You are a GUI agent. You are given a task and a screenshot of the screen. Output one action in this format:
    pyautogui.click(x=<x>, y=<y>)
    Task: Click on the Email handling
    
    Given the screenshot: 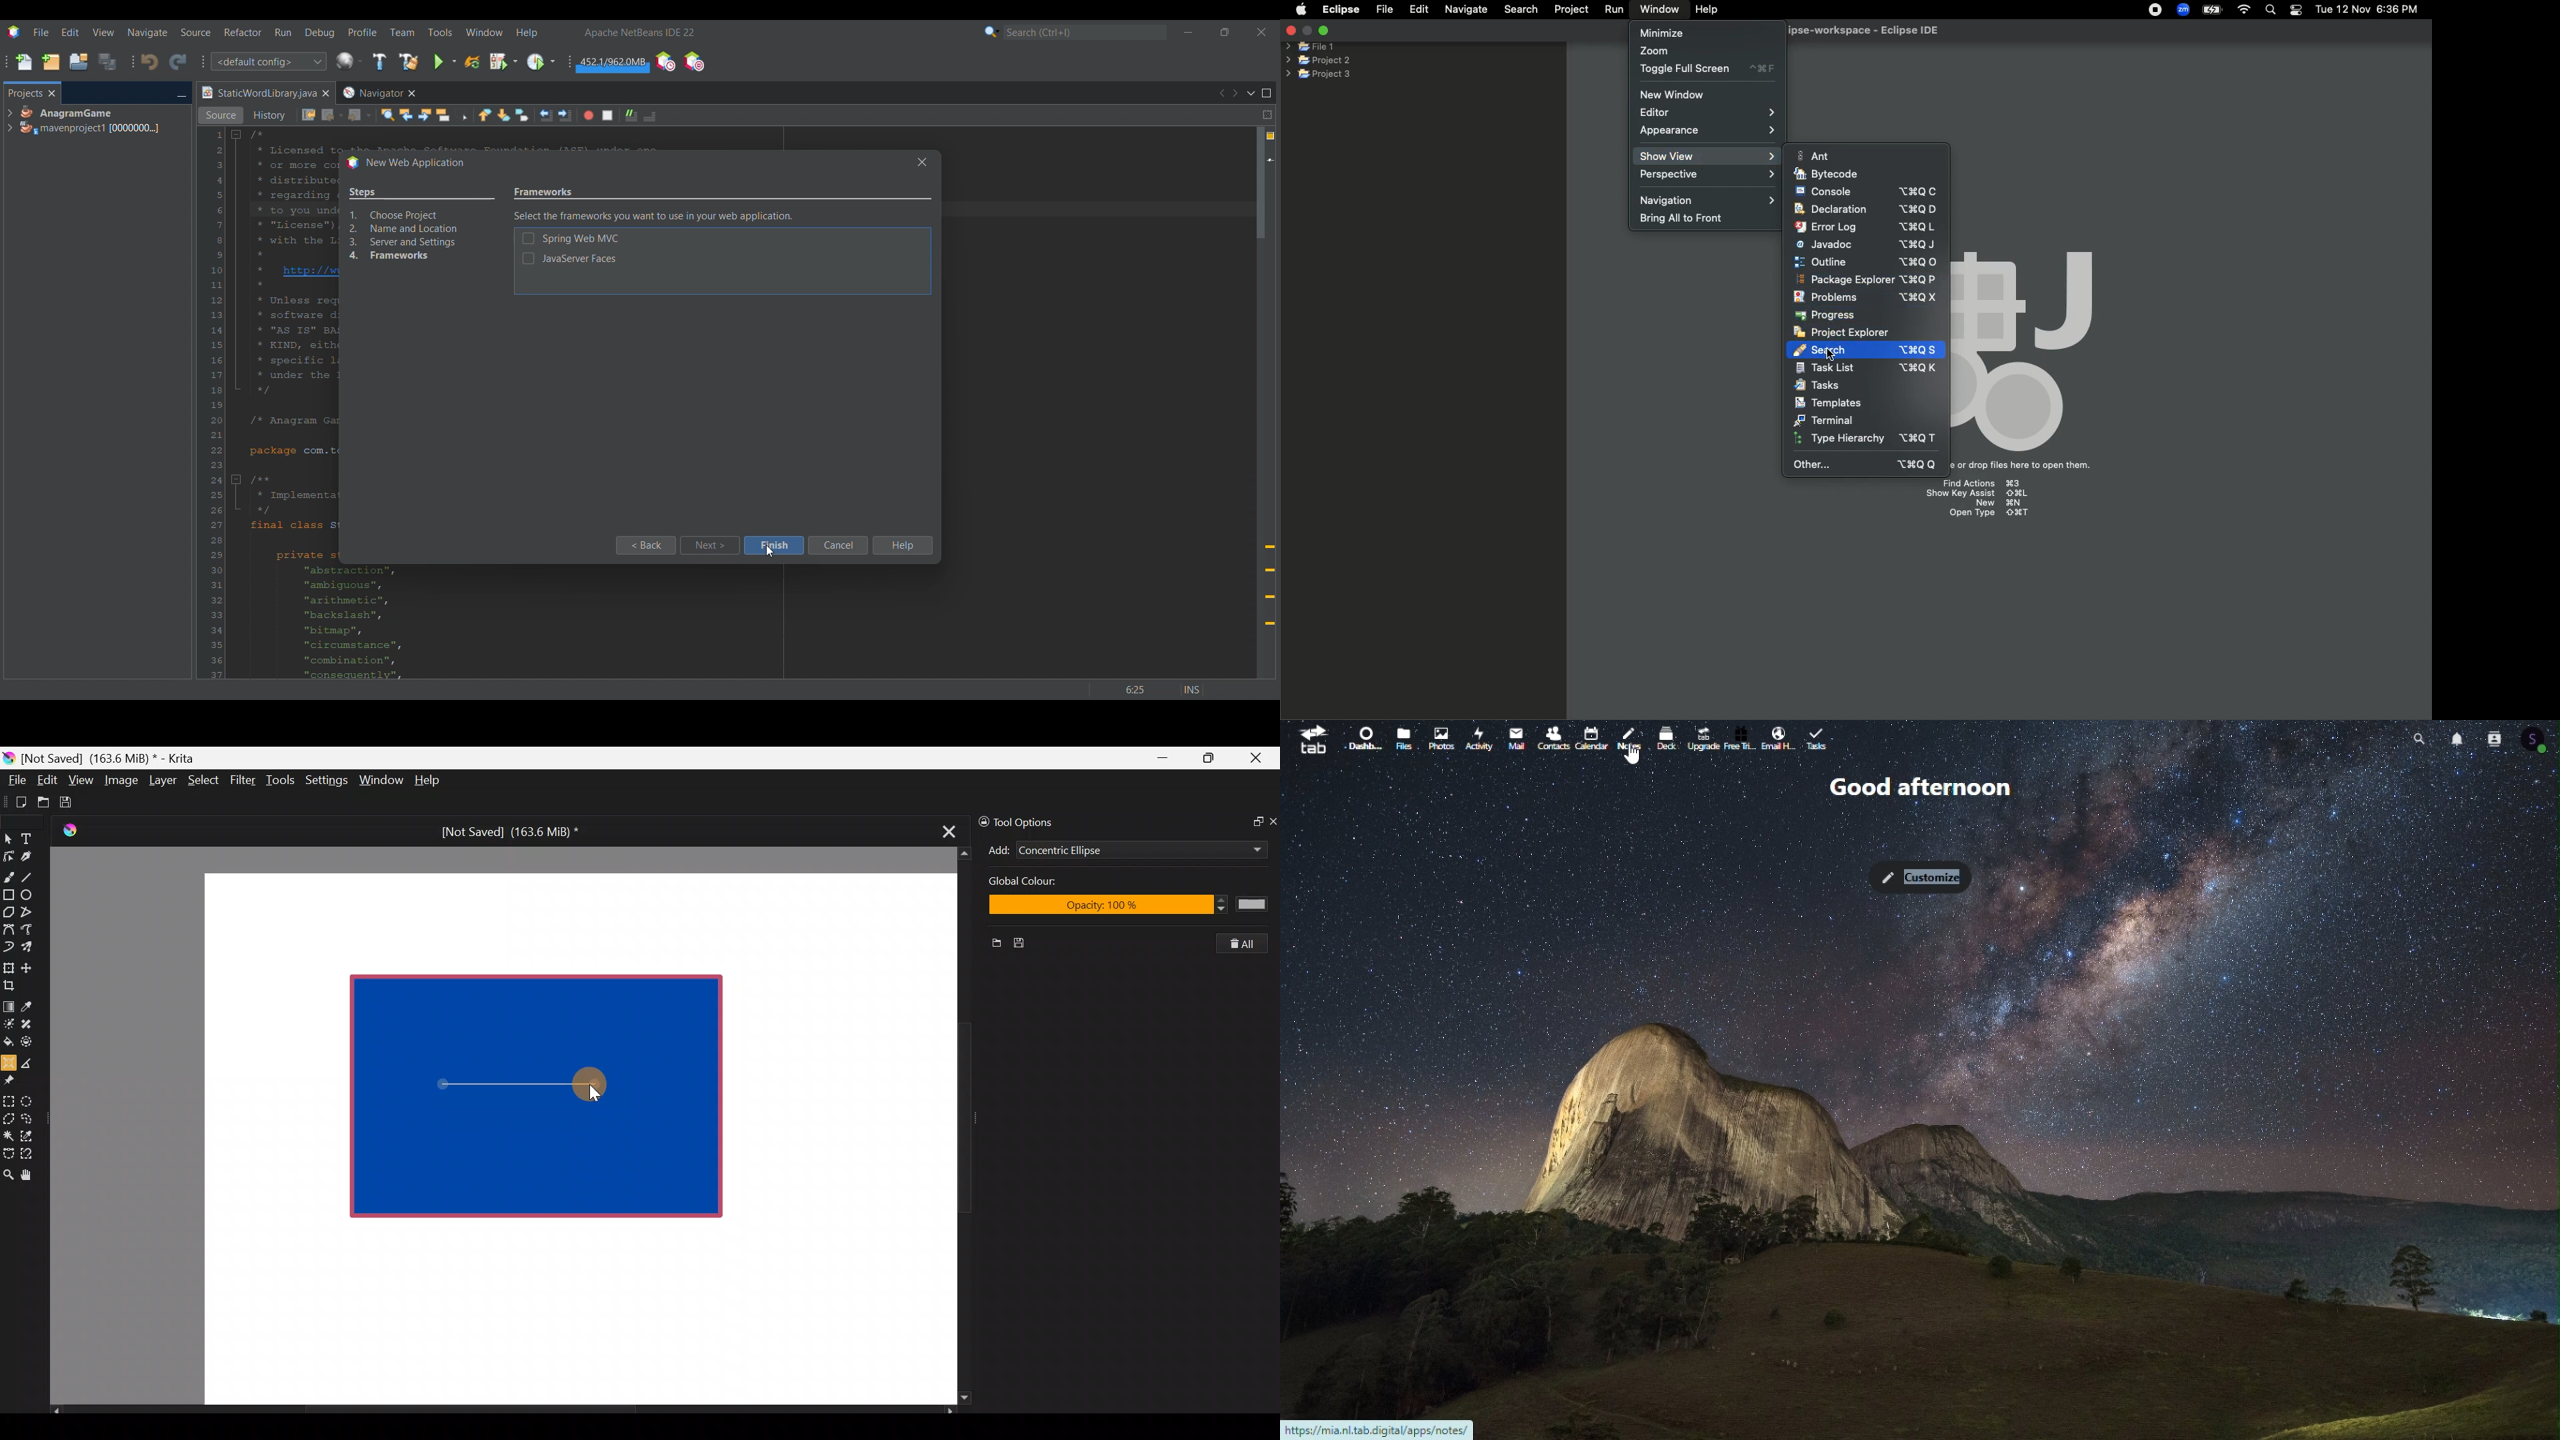 What is the action you would take?
    pyautogui.click(x=1778, y=737)
    